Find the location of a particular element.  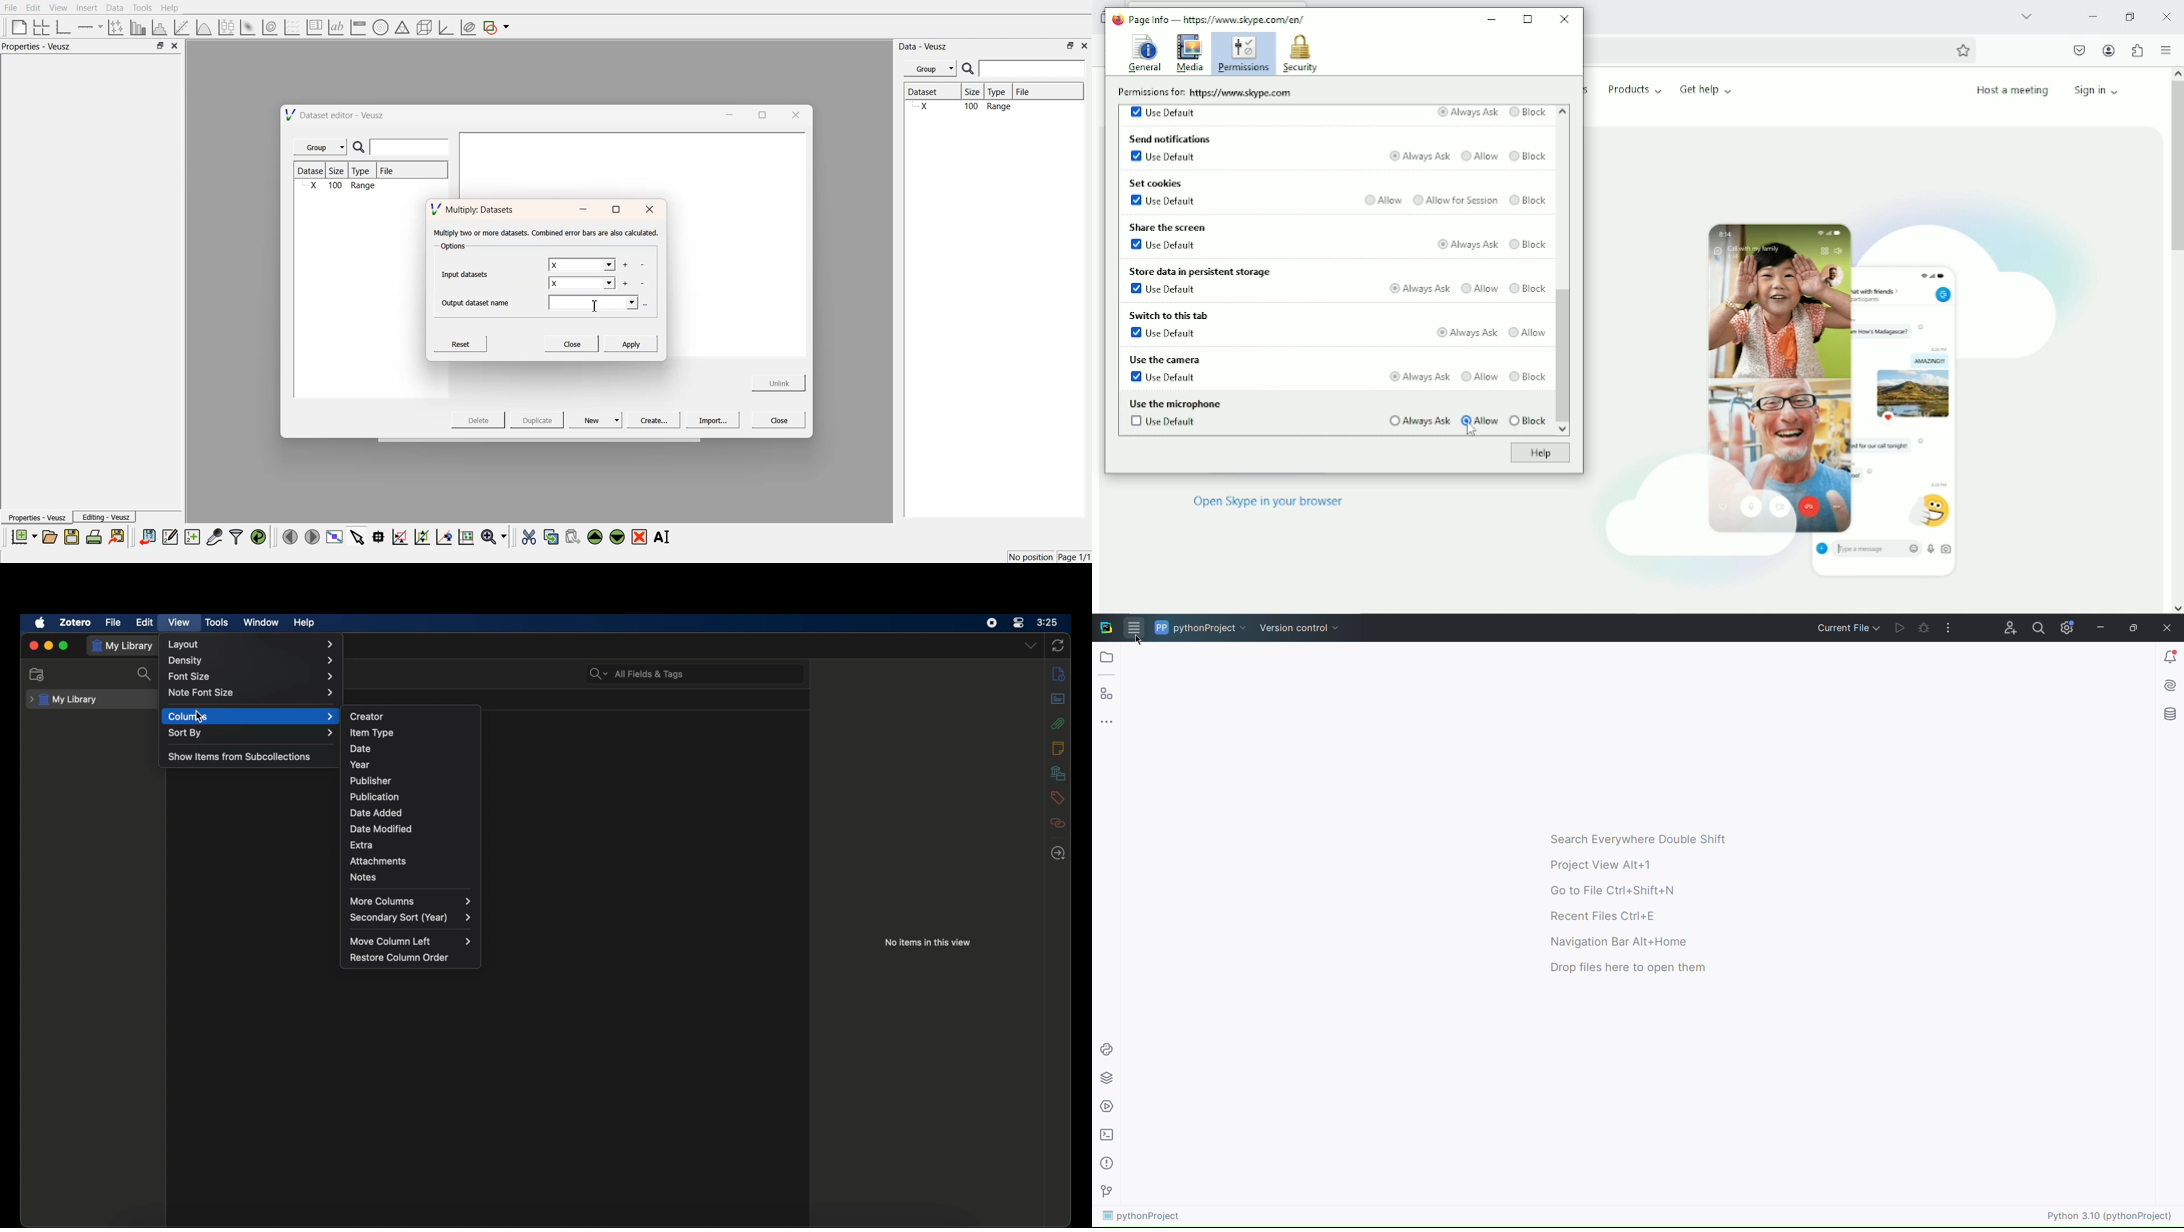

Close is located at coordinates (1564, 18).